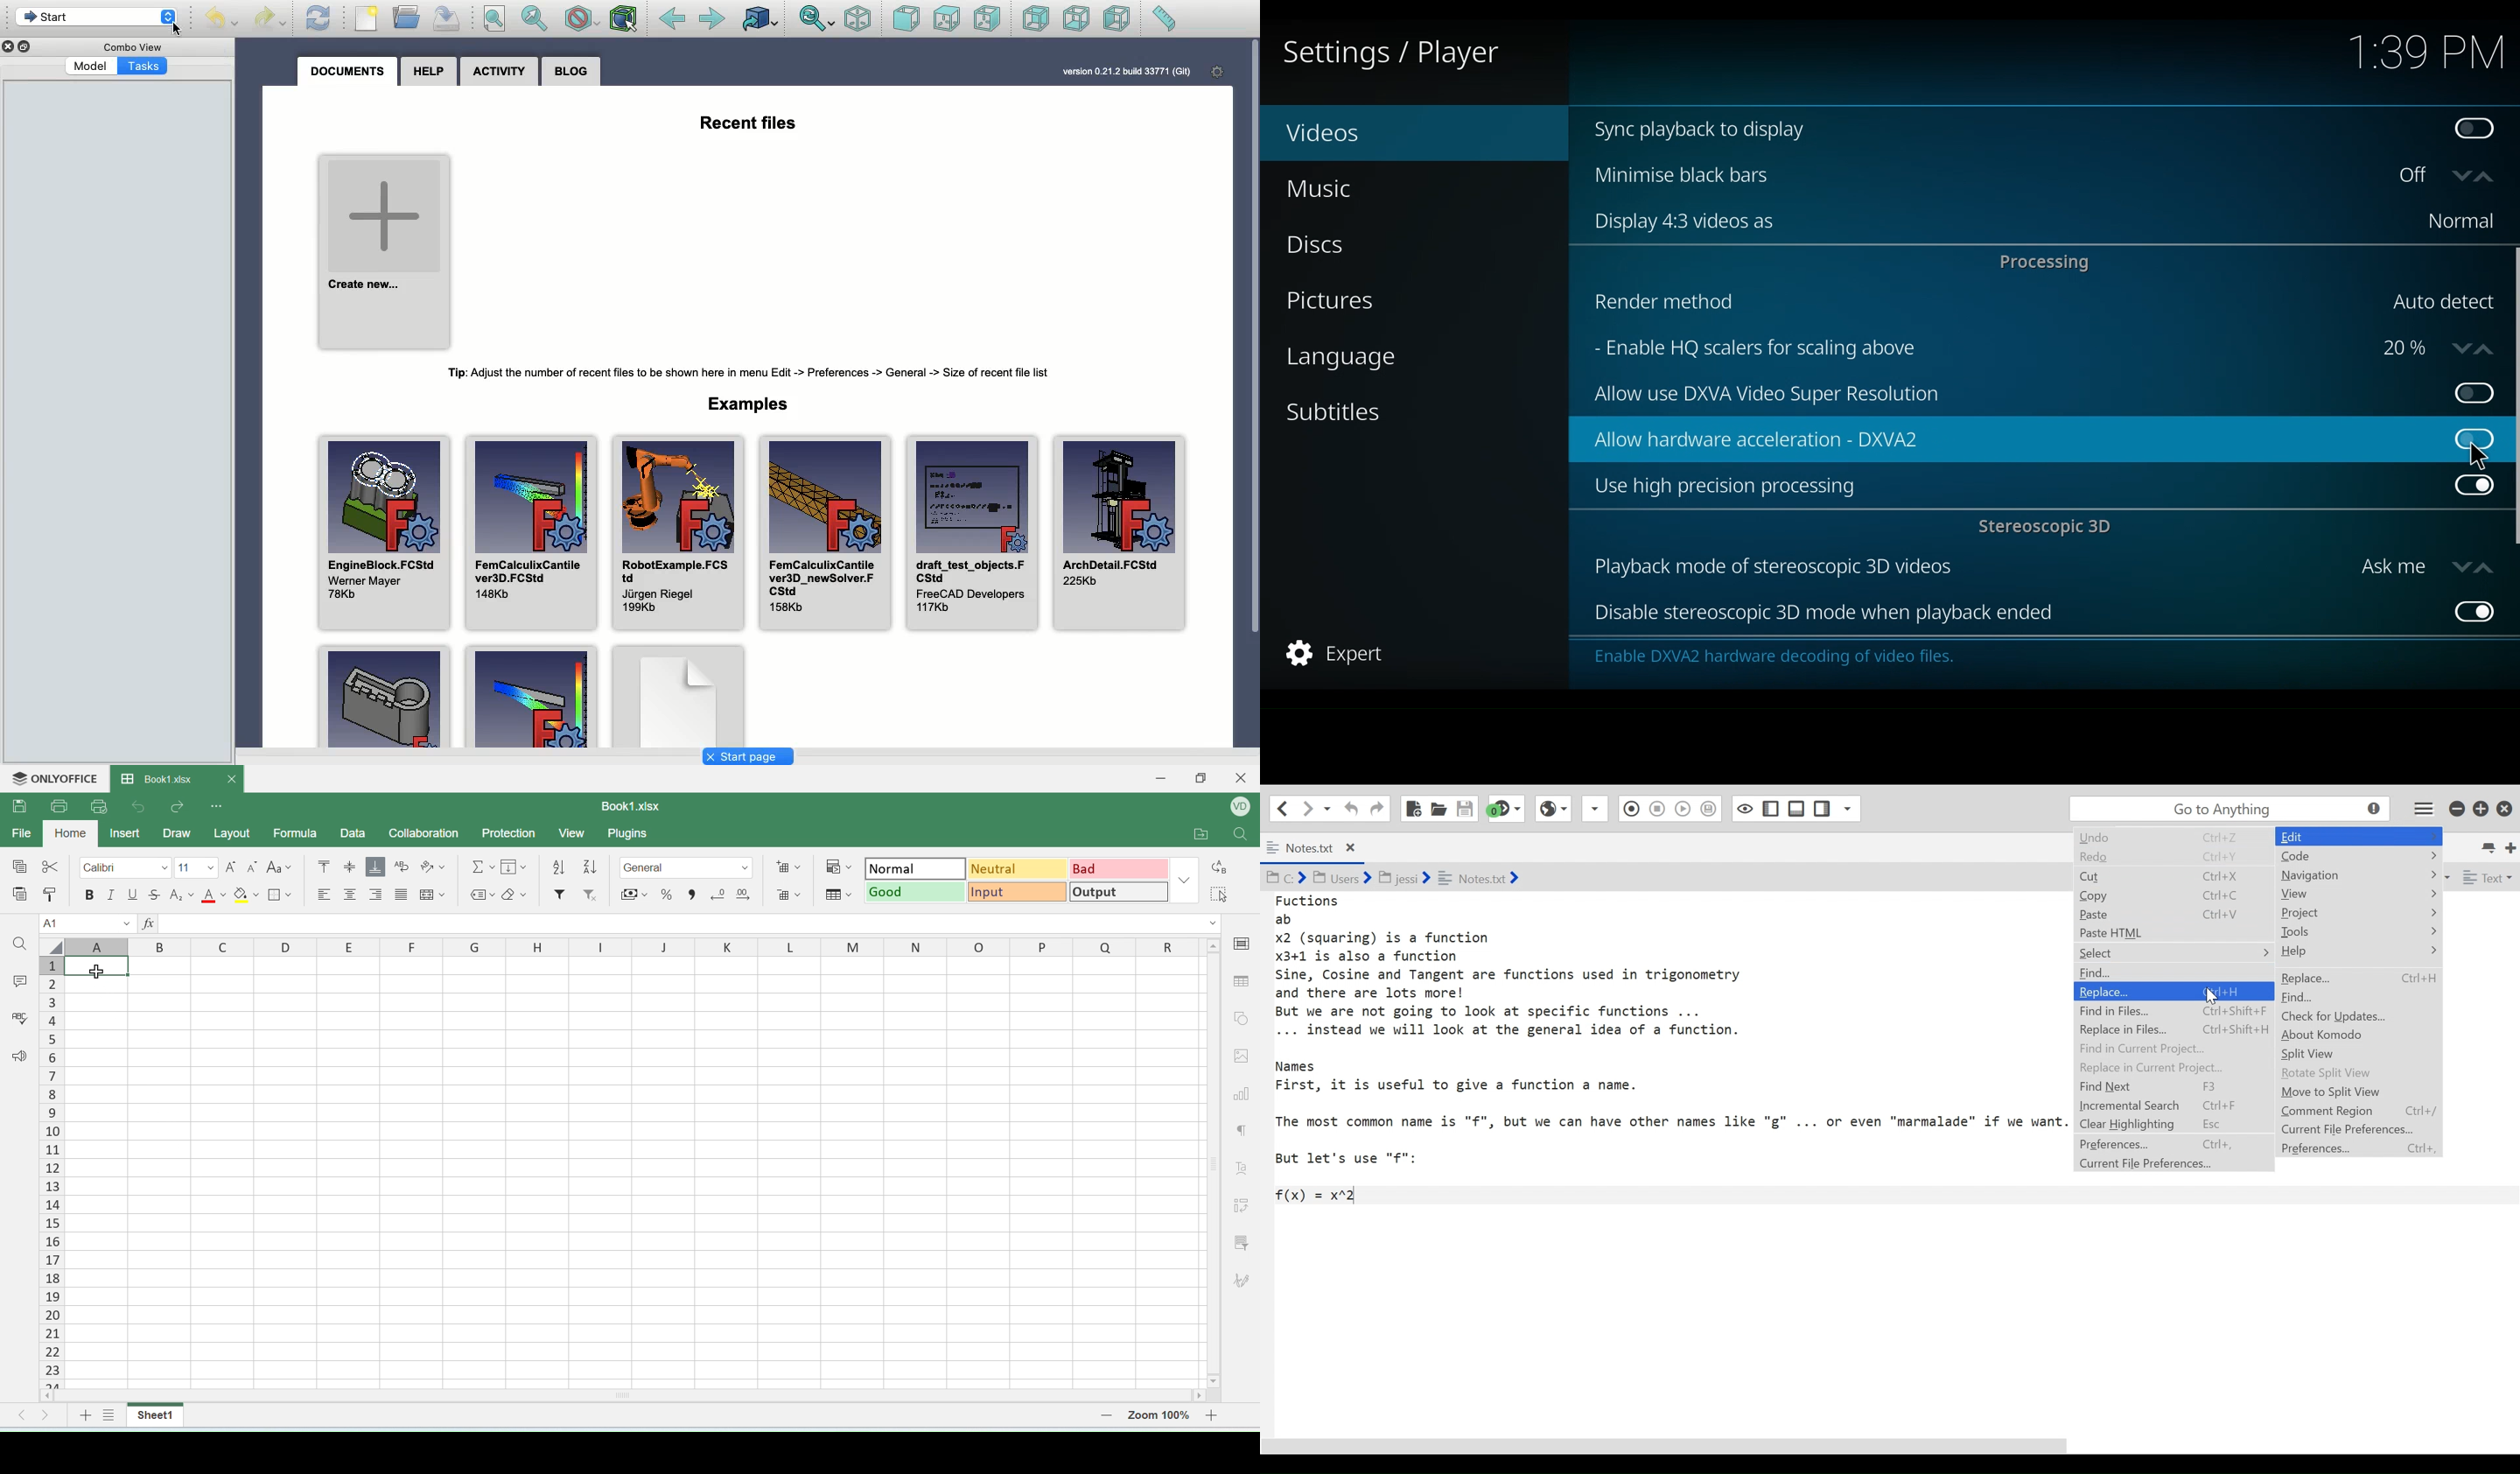 The height and width of the screenshot is (1484, 2520). What do you see at coordinates (754, 405) in the screenshot?
I see `Examples` at bounding box center [754, 405].